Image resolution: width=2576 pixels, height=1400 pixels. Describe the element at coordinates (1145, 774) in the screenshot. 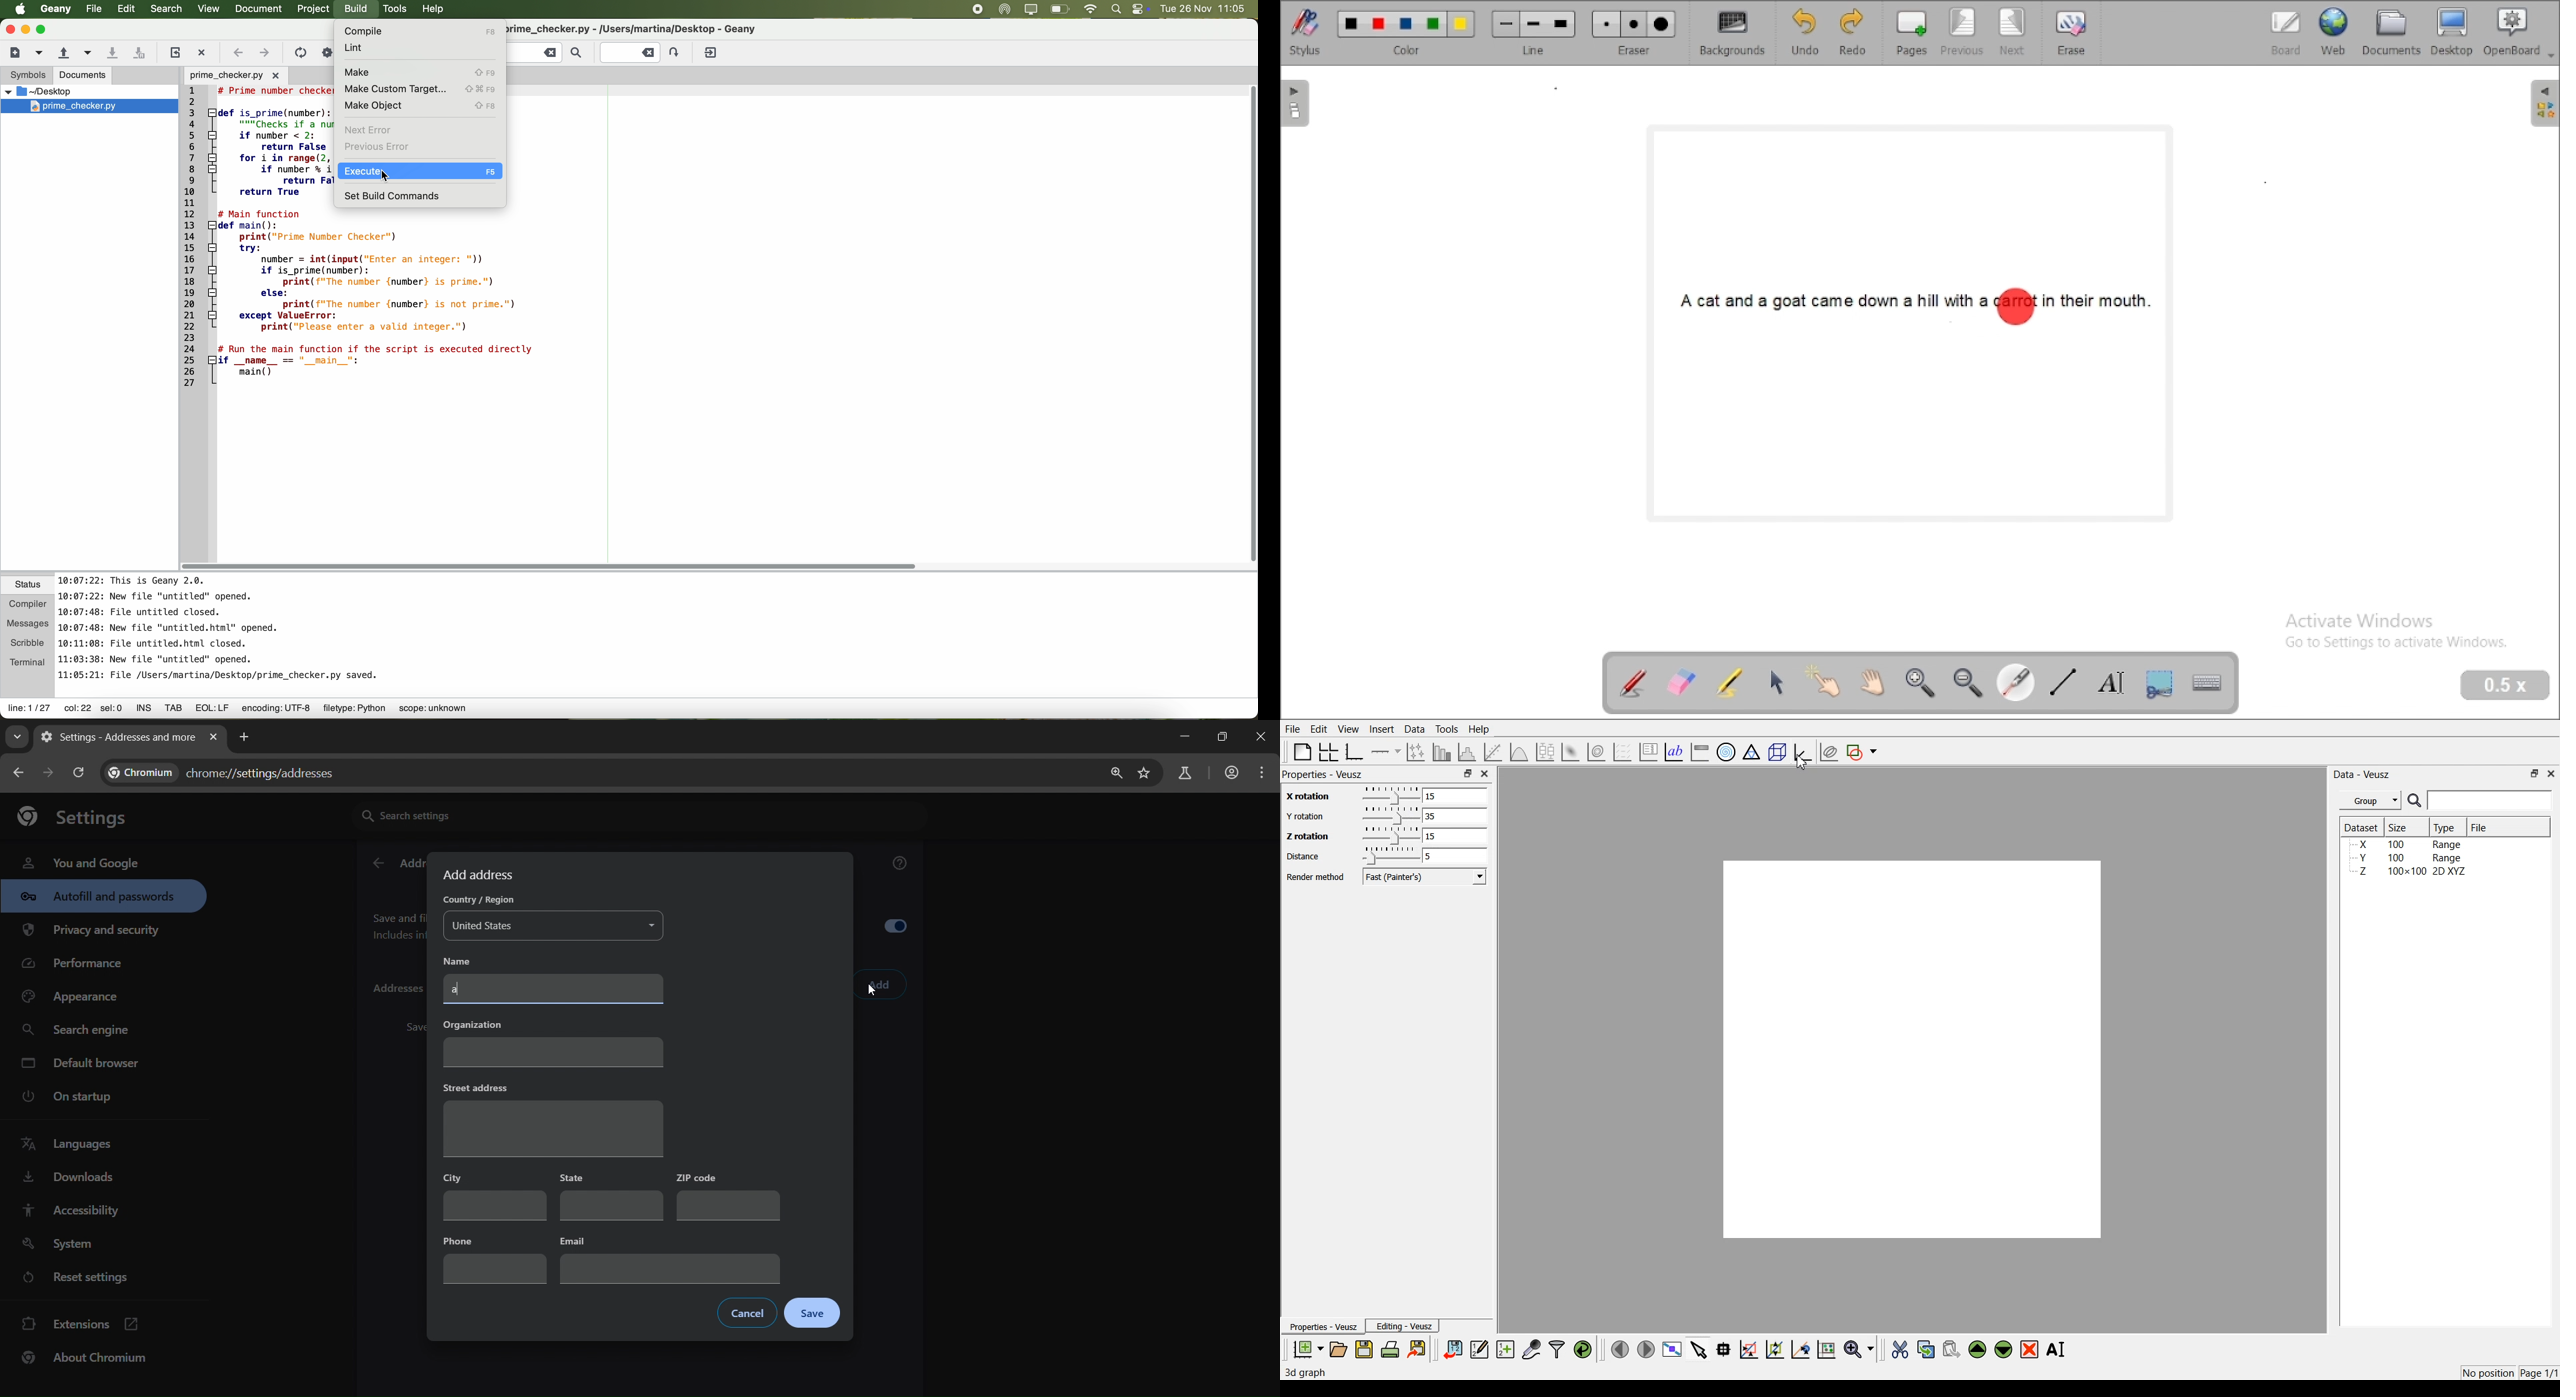

I see `bookmark page` at that location.